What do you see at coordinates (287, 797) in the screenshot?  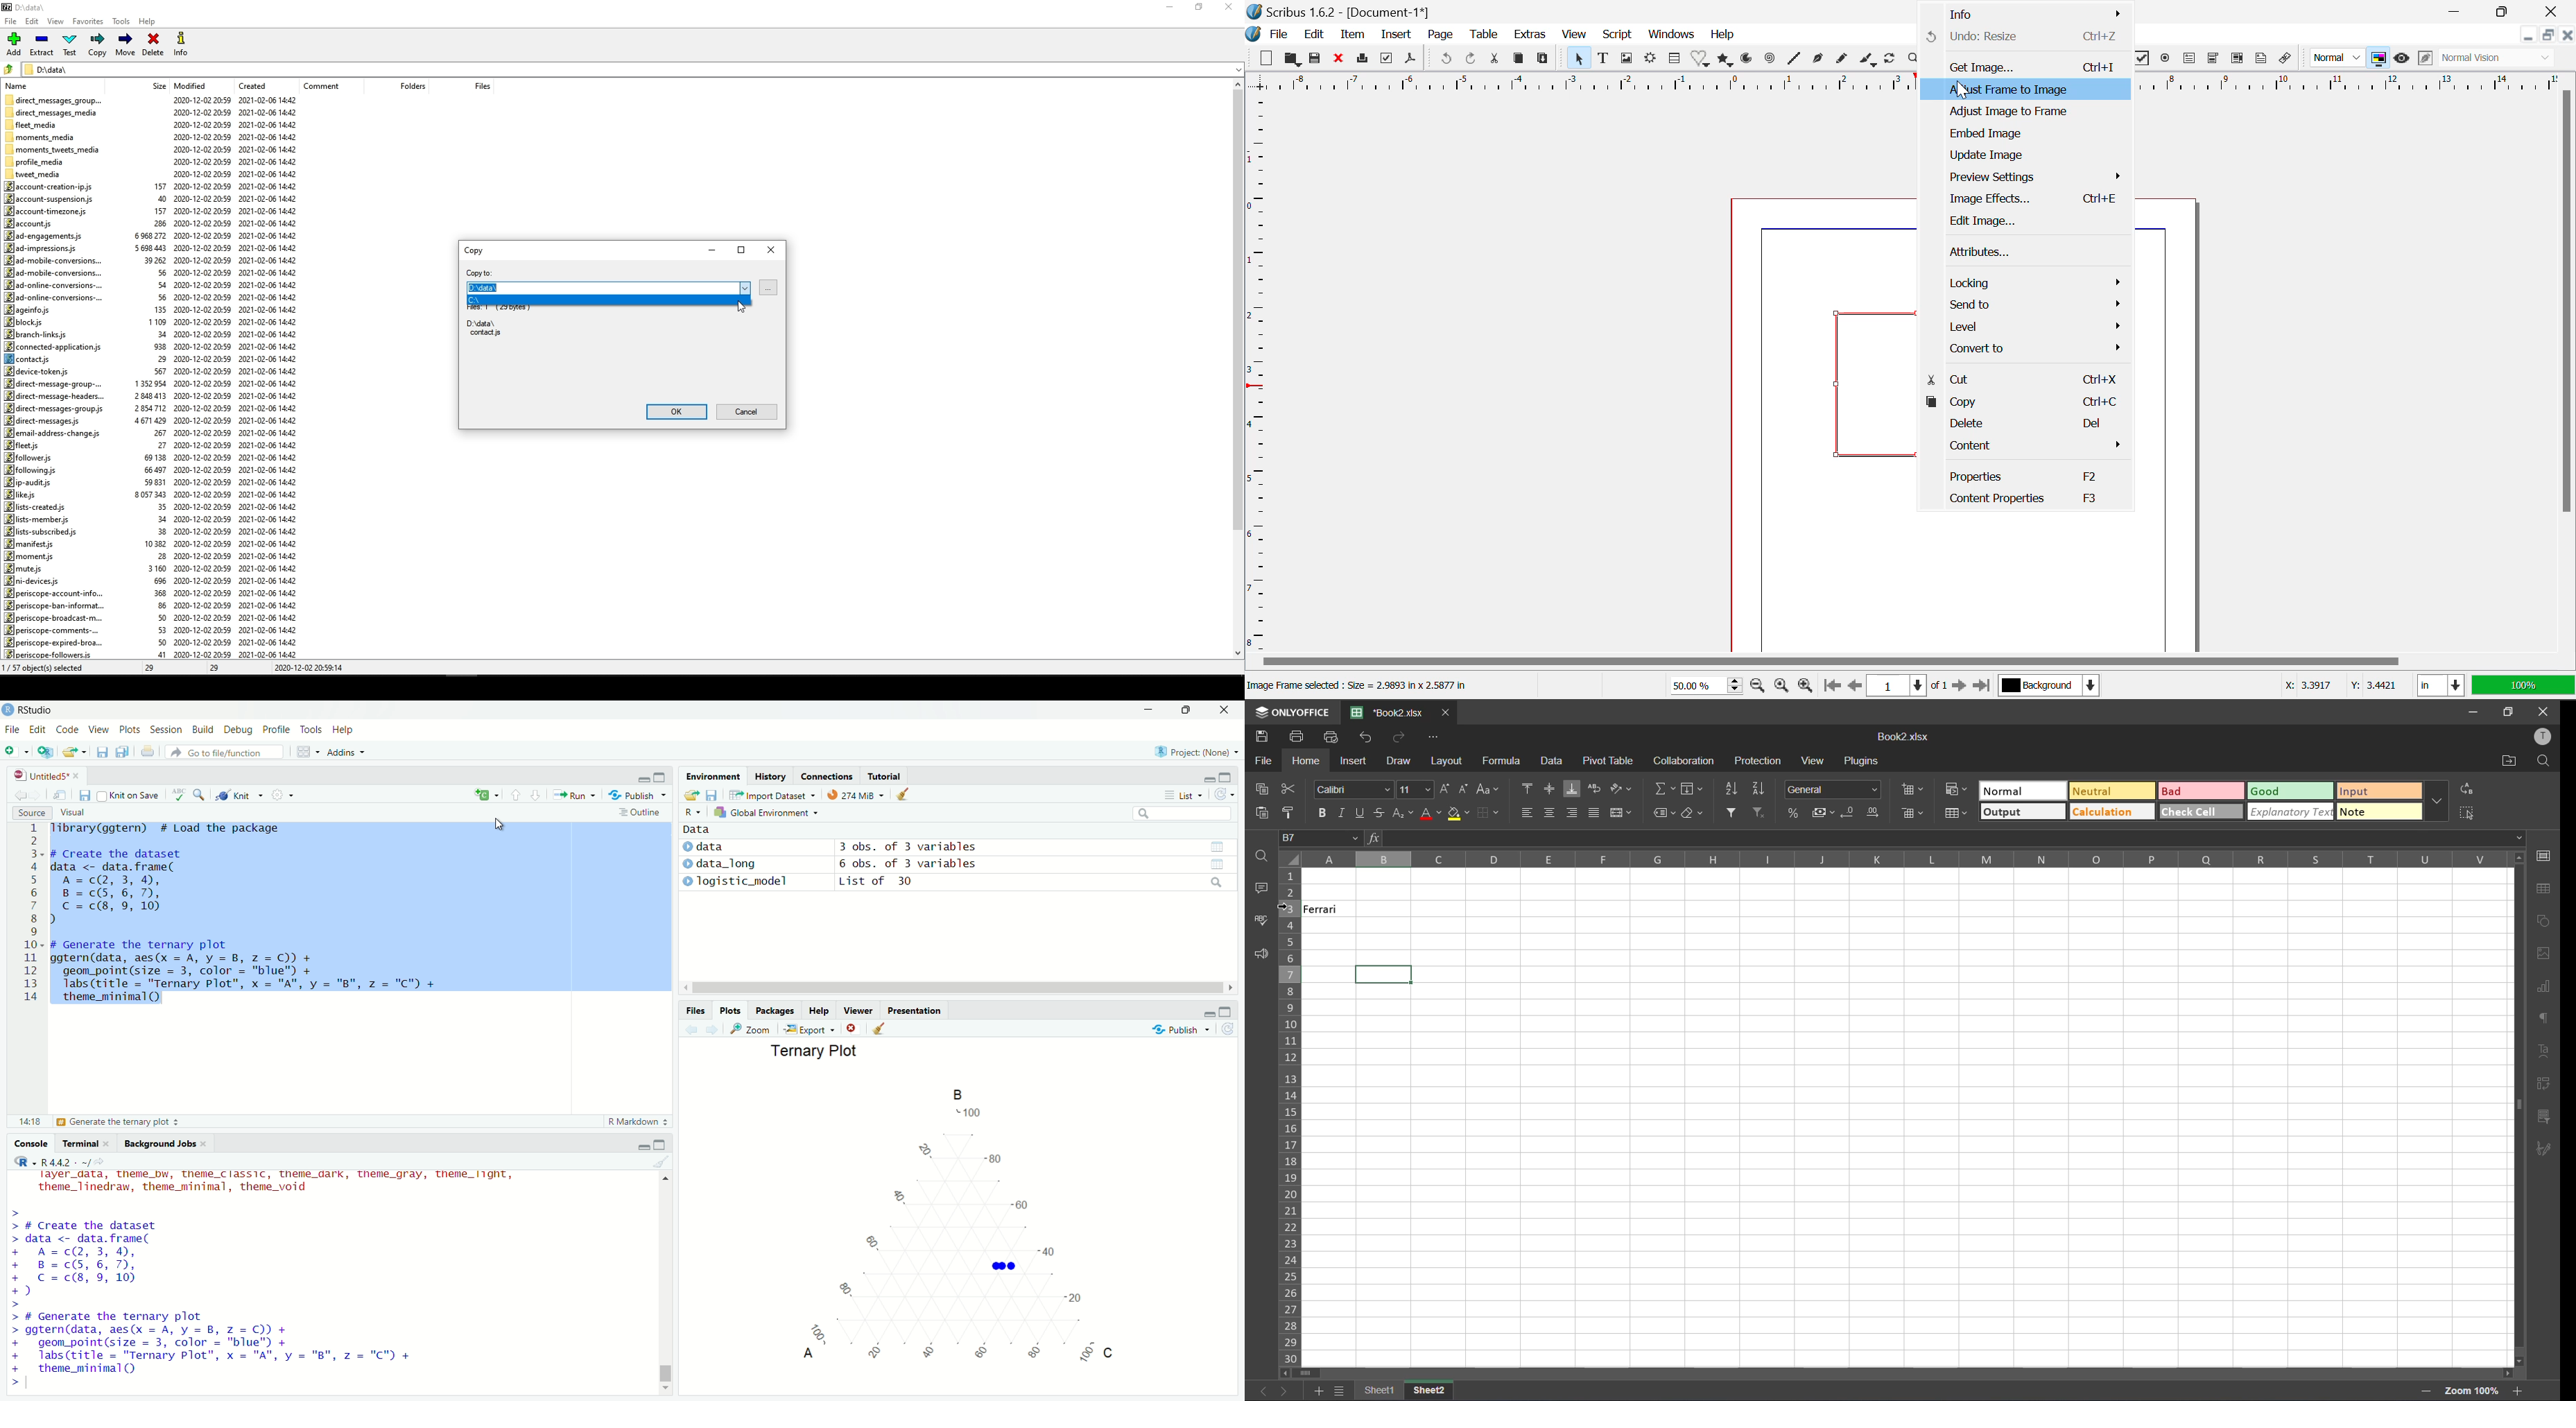 I see `settings` at bounding box center [287, 797].